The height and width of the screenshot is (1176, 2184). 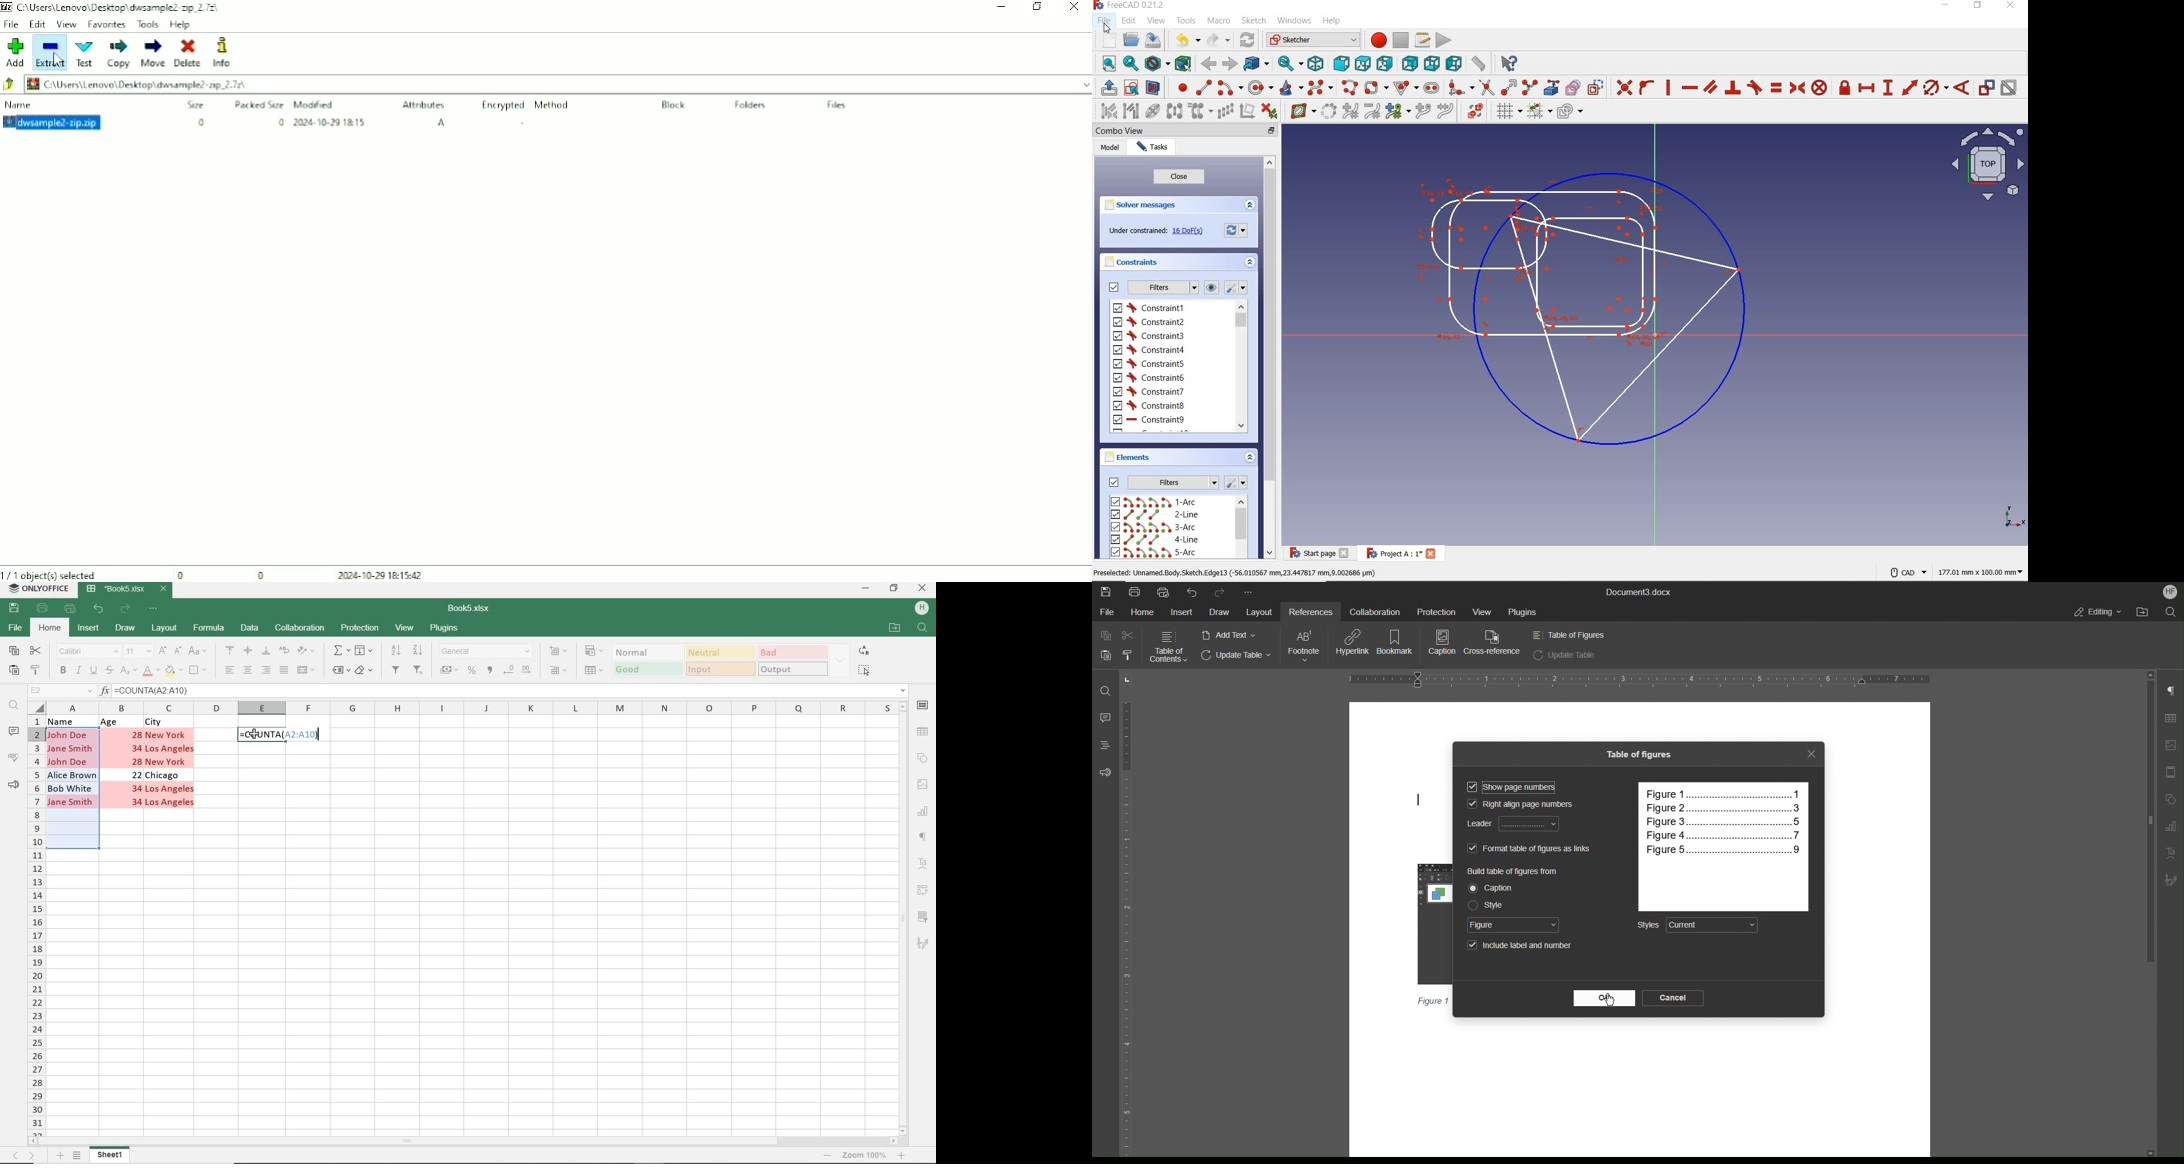 What do you see at coordinates (1149, 406) in the screenshot?
I see `constraint8` at bounding box center [1149, 406].